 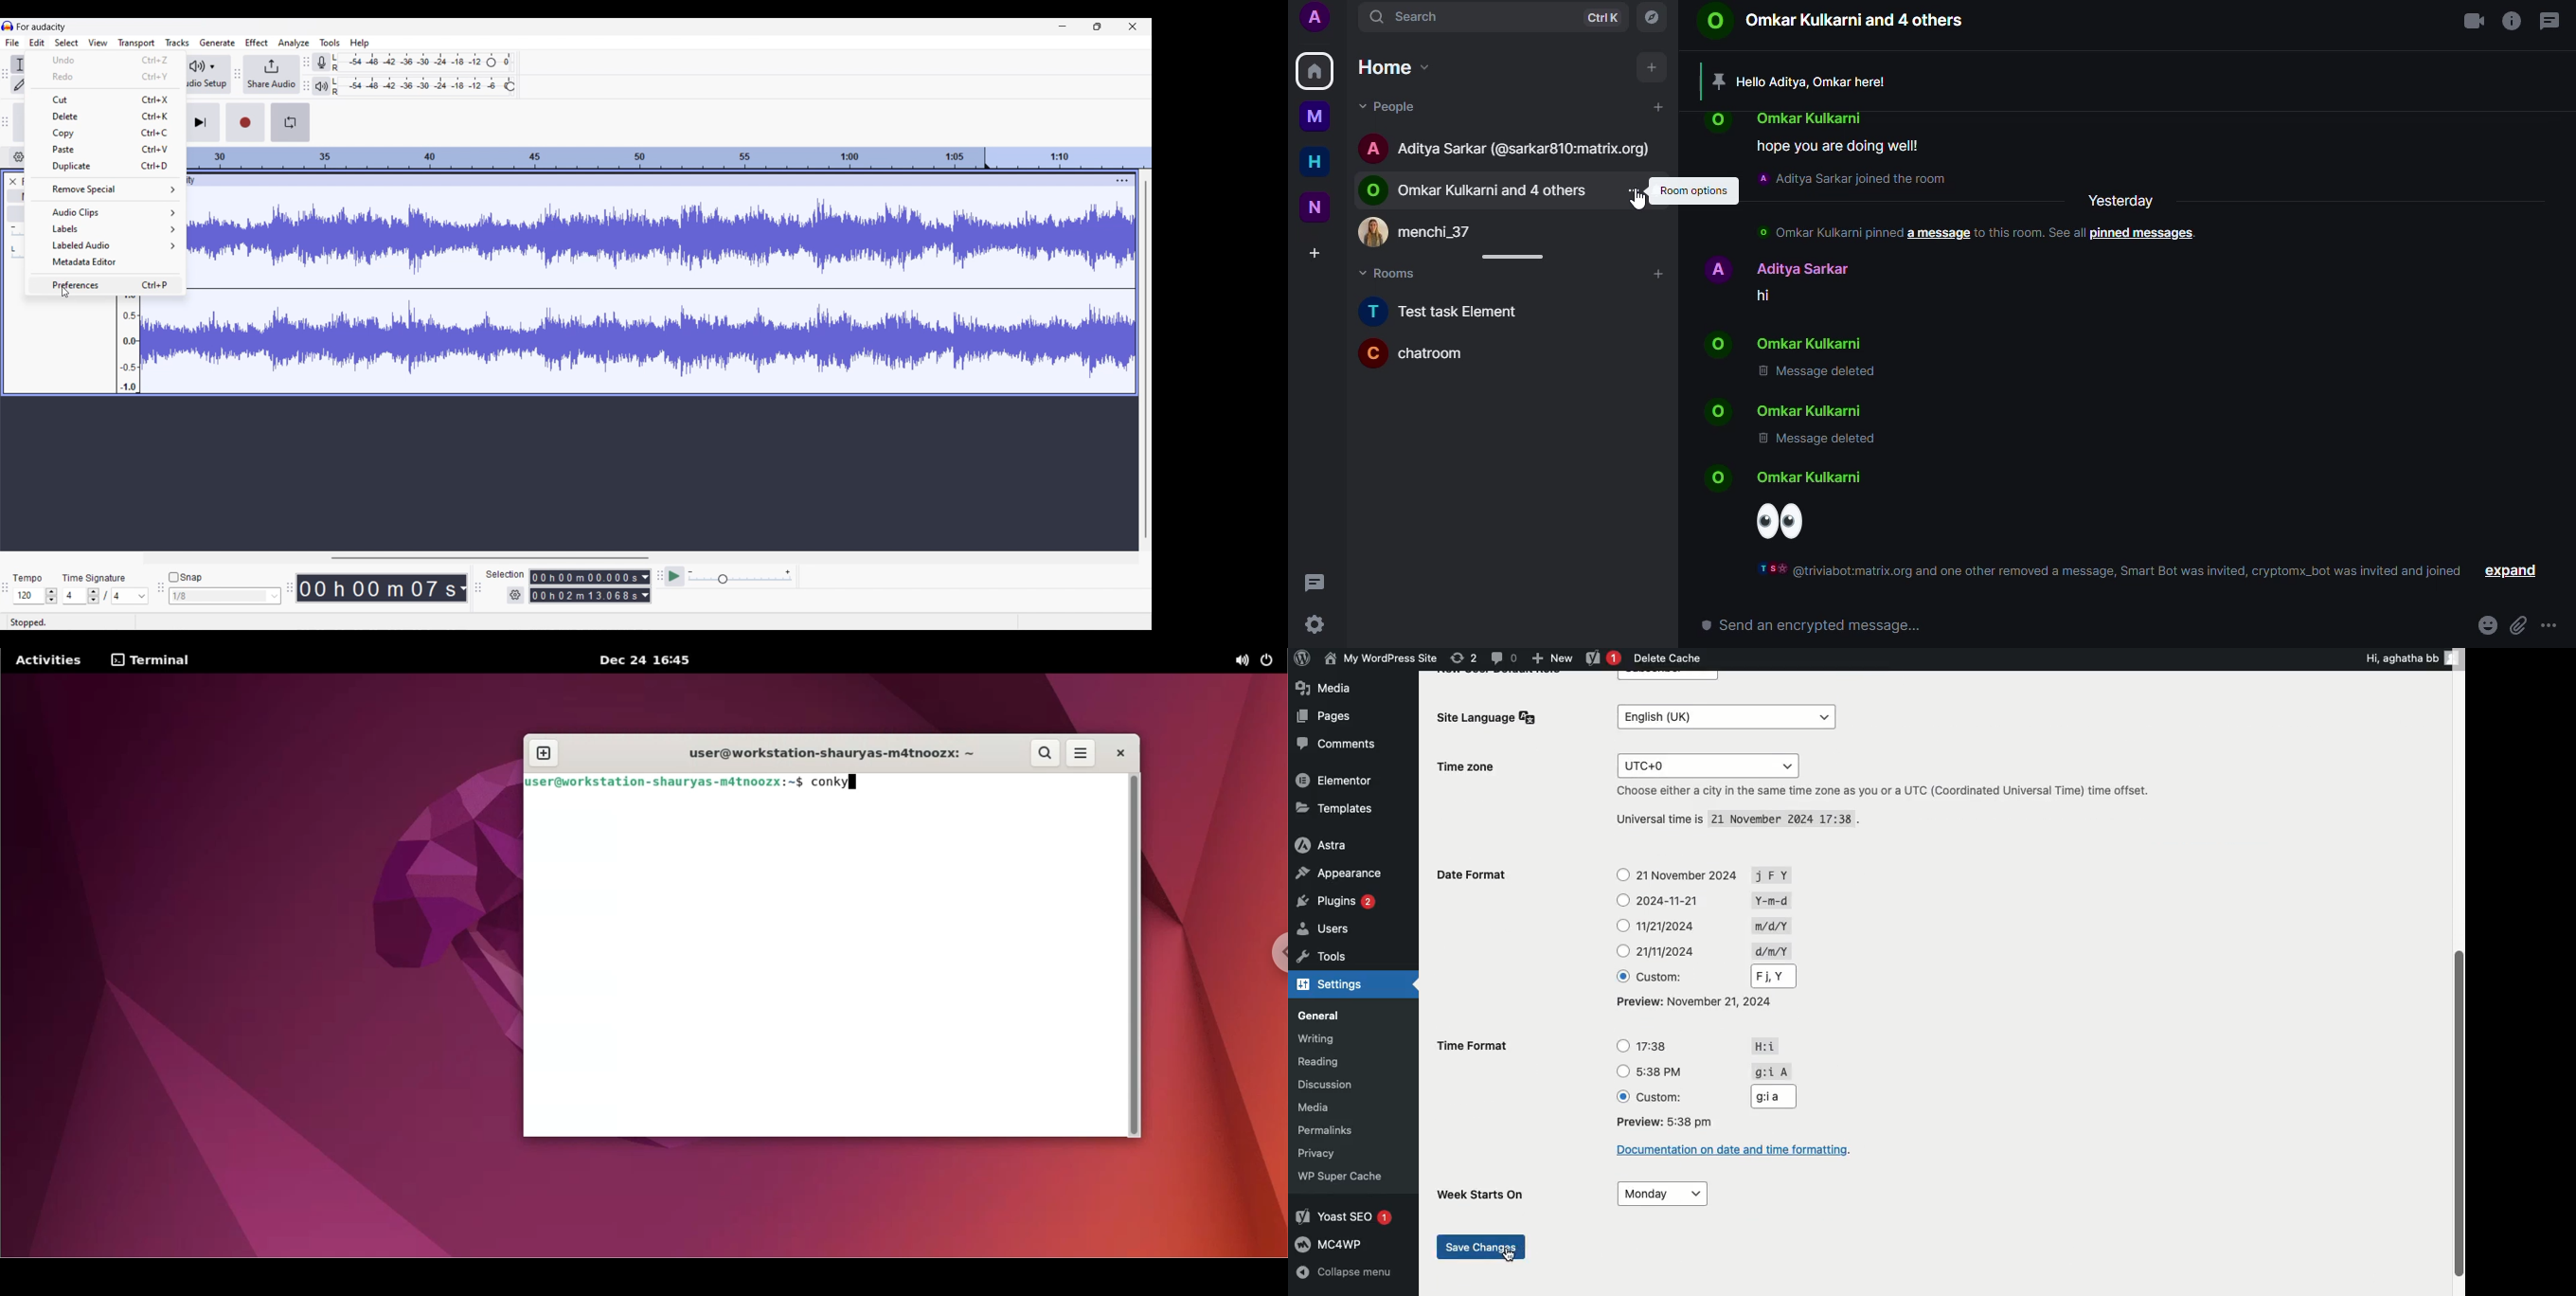 I want to click on Track settings, so click(x=1123, y=180).